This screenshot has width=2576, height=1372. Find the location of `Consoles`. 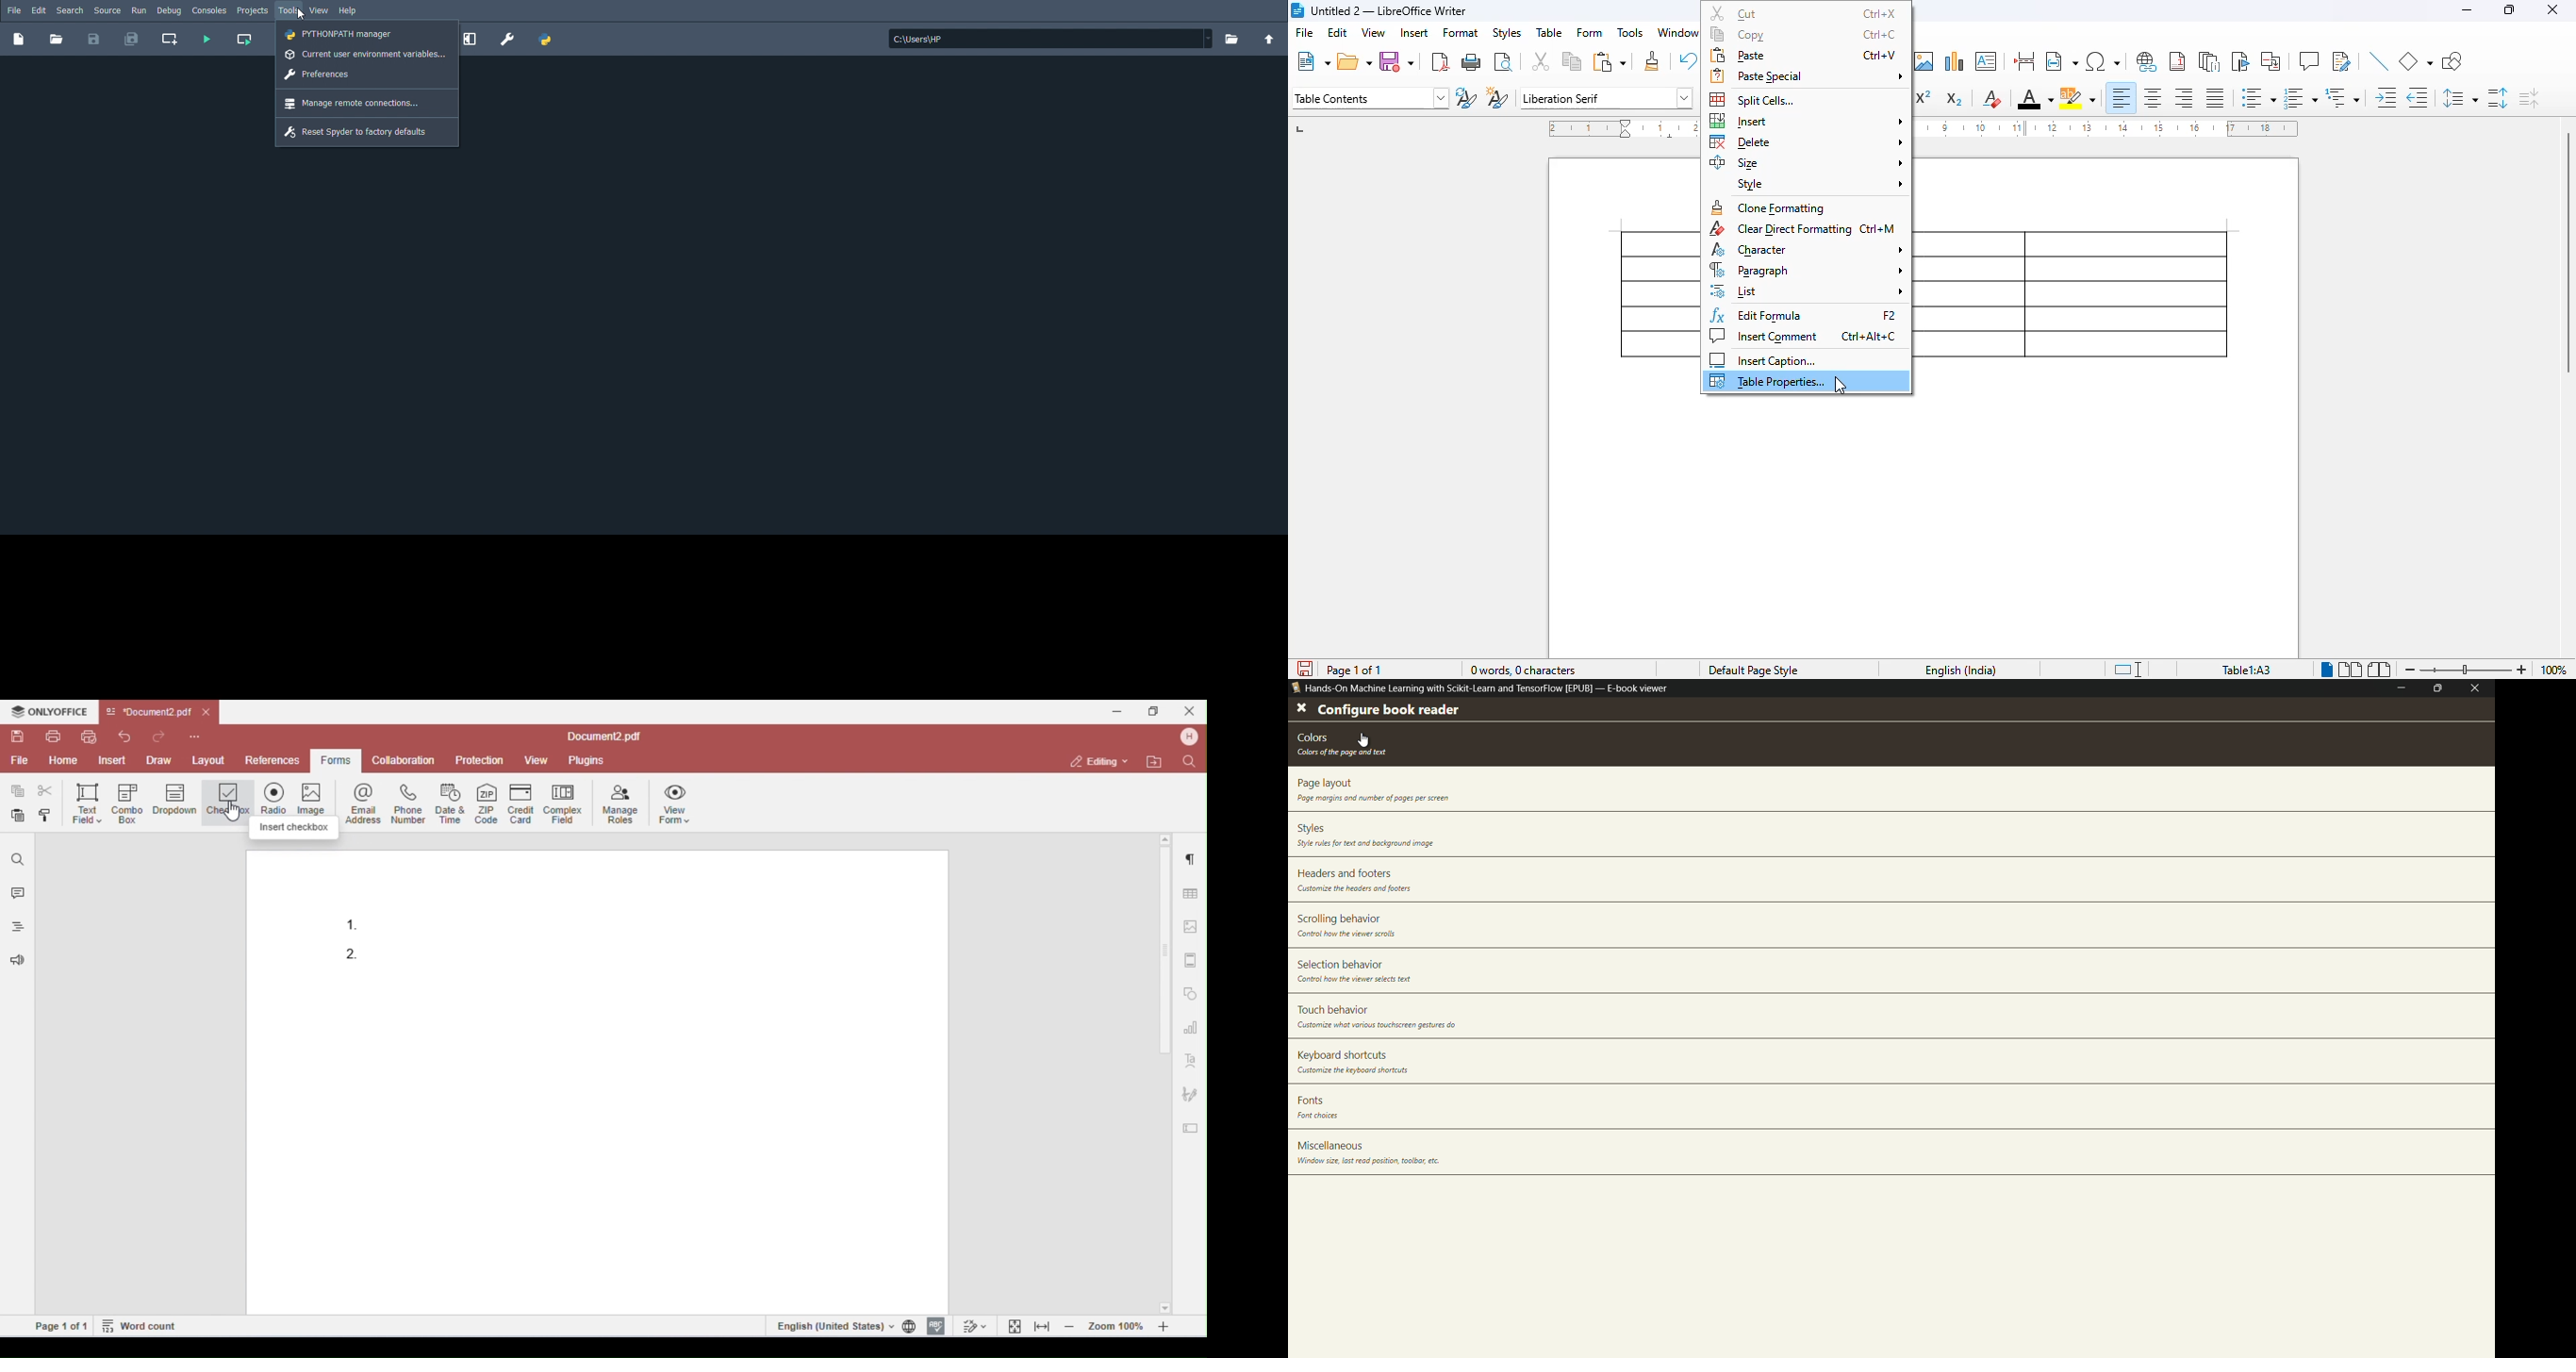

Consoles is located at coordinates (211, 11).